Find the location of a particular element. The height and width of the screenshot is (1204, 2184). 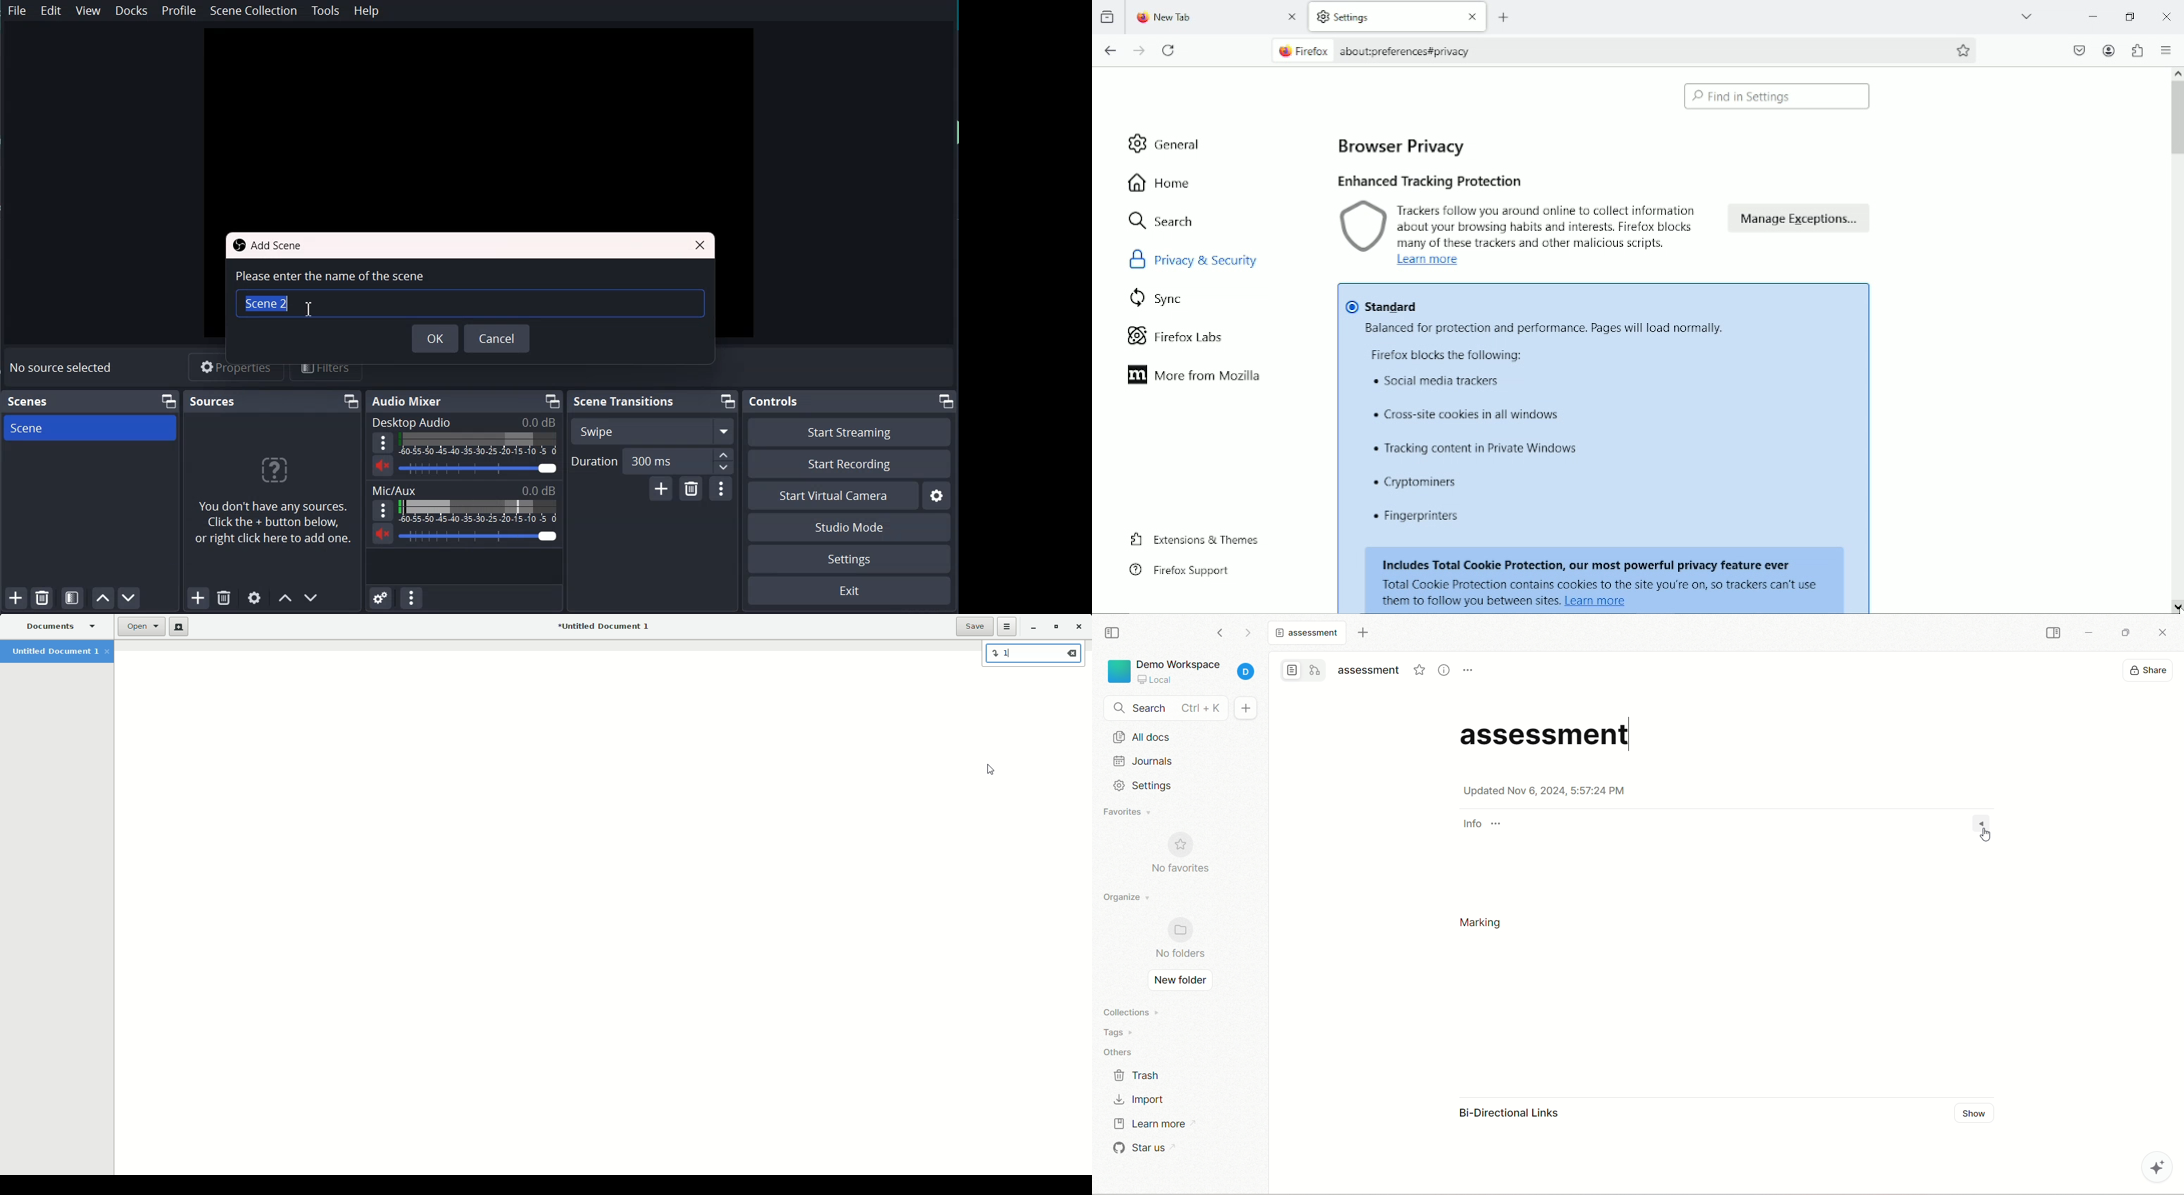

enable checkbox is located at coordinates (1349, 307).